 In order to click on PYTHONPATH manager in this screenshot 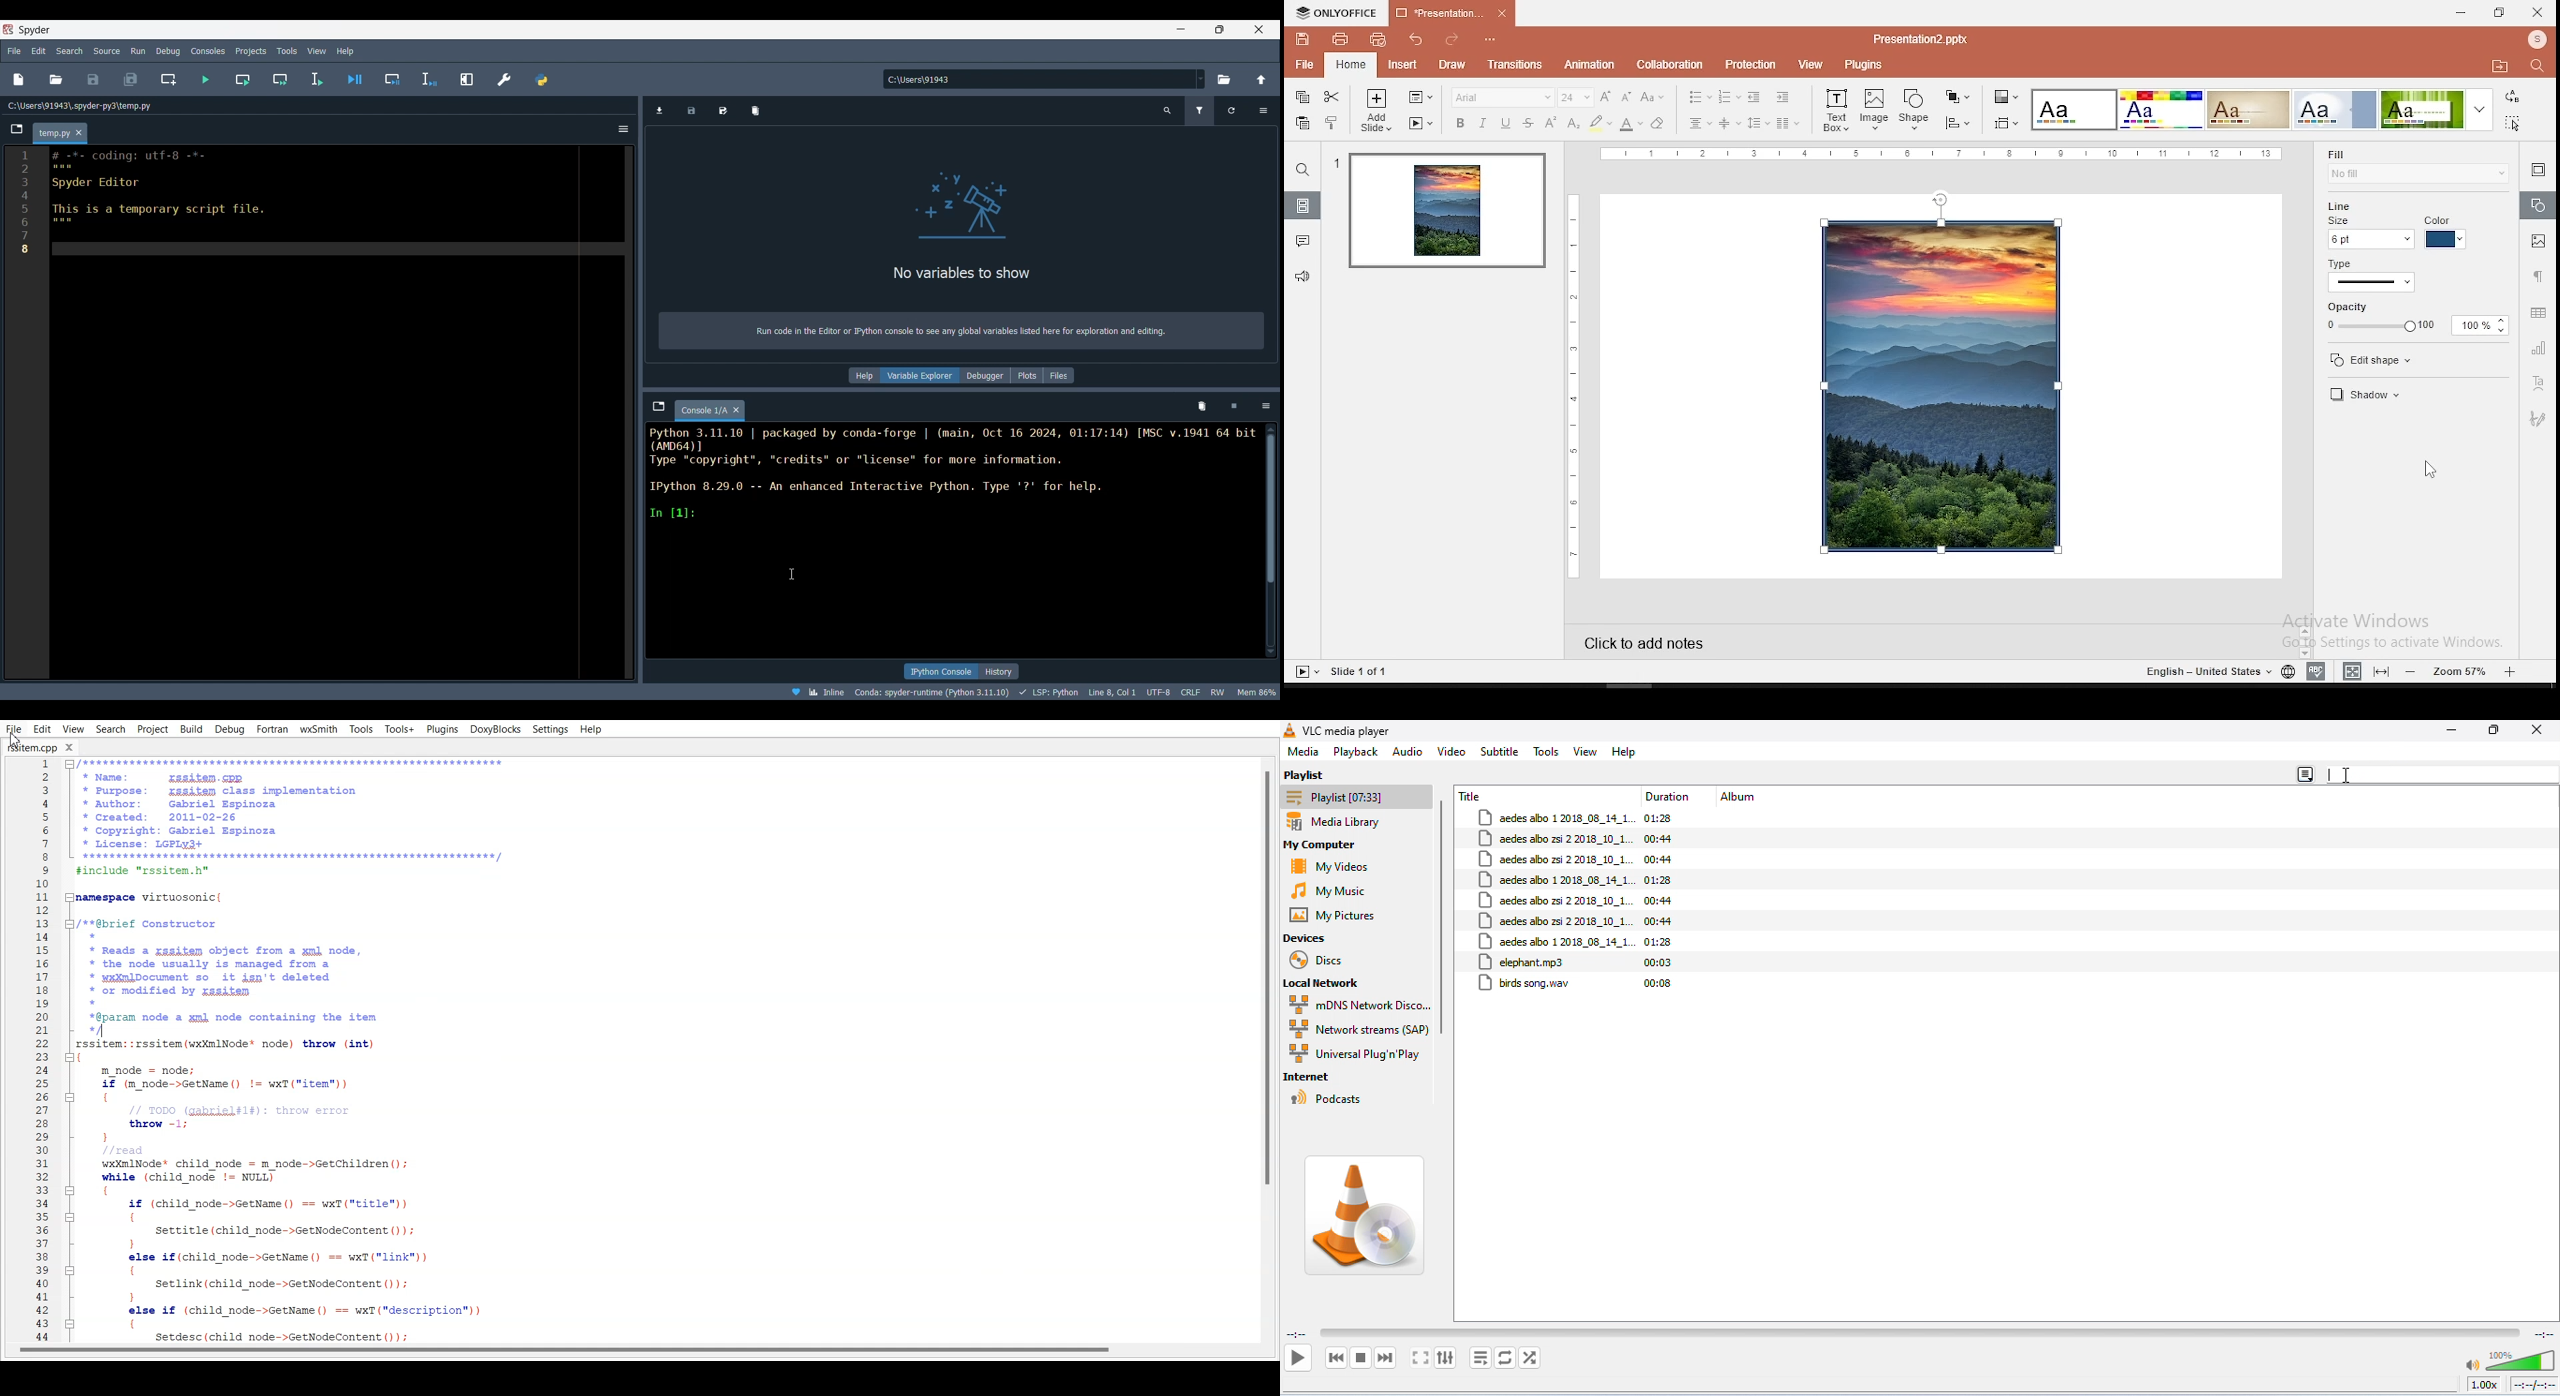, I will do `click(541, 79)`.